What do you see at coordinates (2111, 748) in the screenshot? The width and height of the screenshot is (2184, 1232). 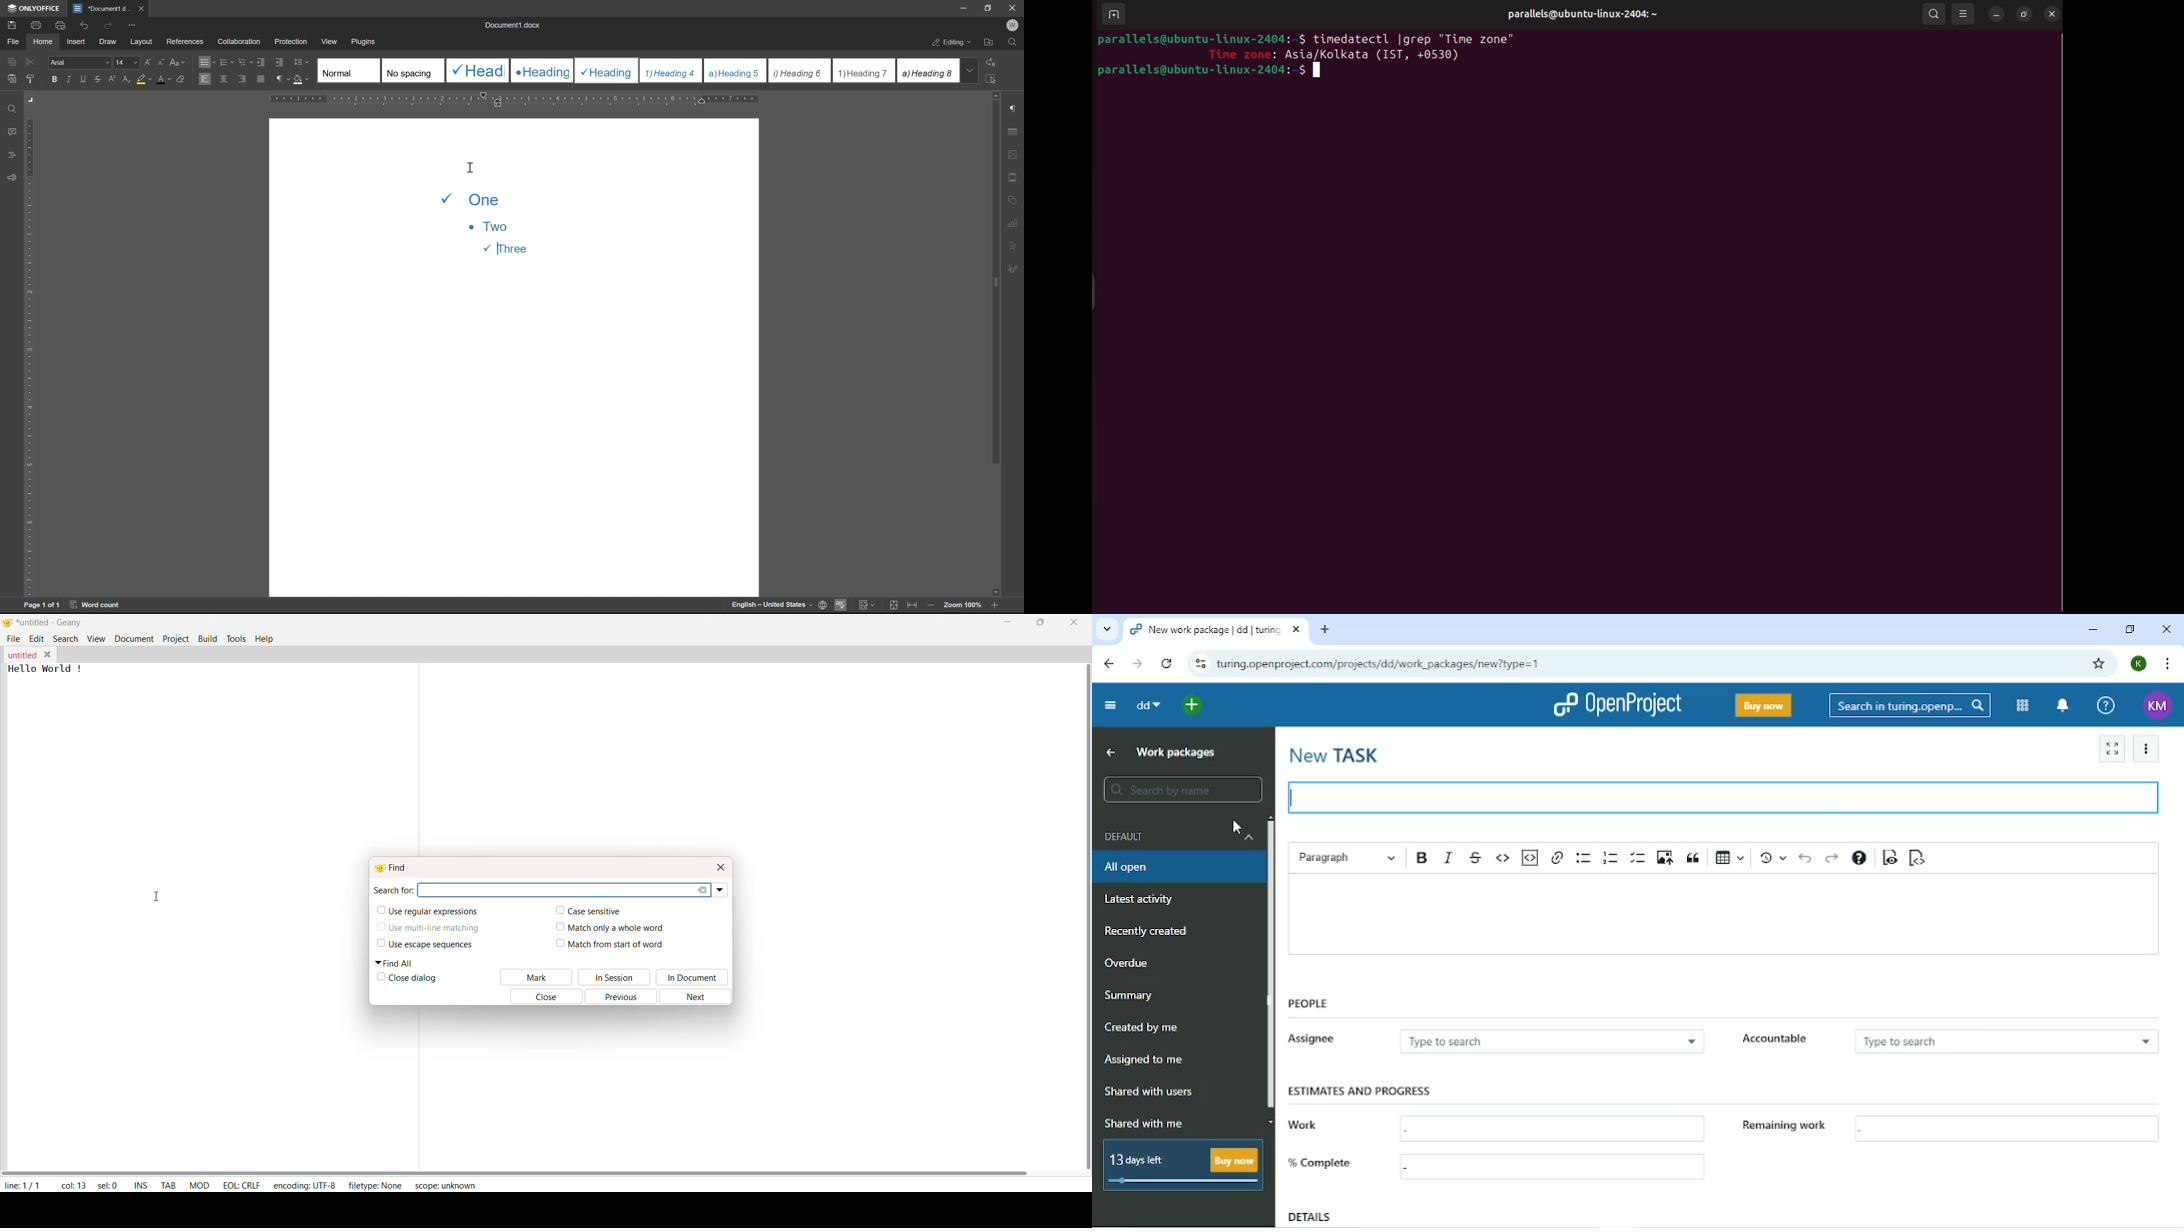 I see `Activate zen mode` at bounding box center [2111, 748].